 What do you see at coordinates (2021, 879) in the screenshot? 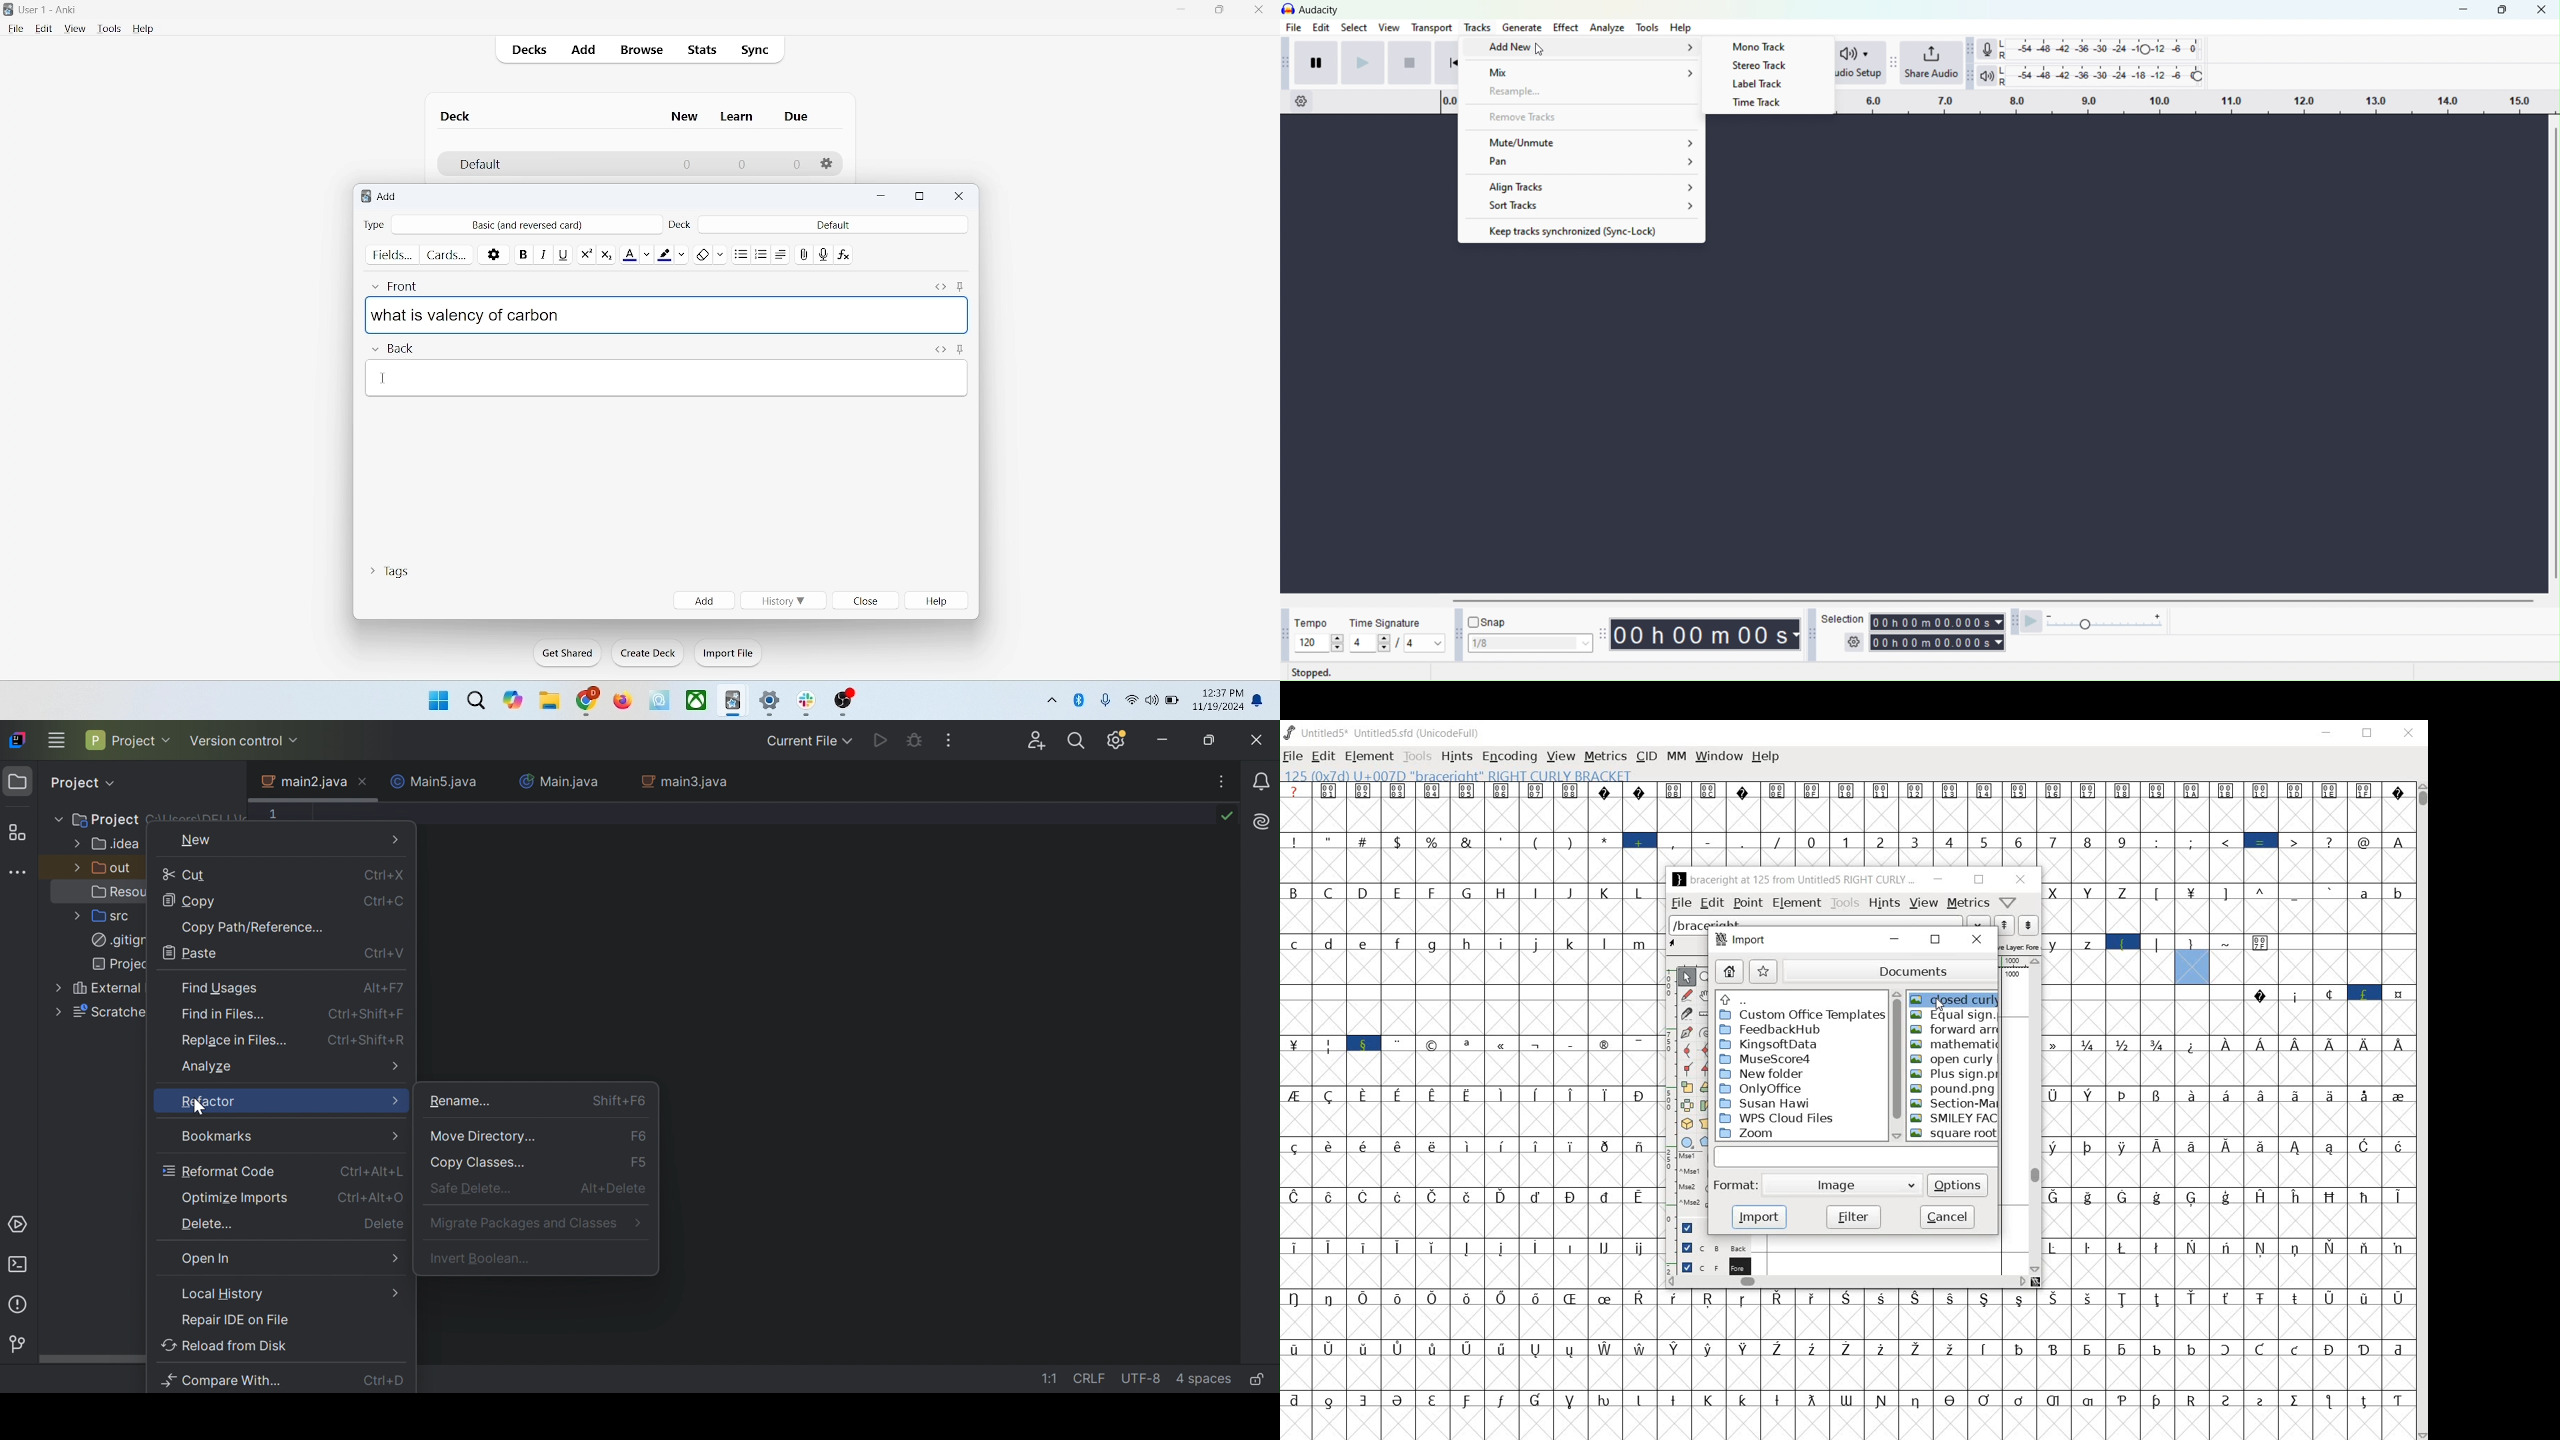
I see `close` at bounding box center [2021, 879].